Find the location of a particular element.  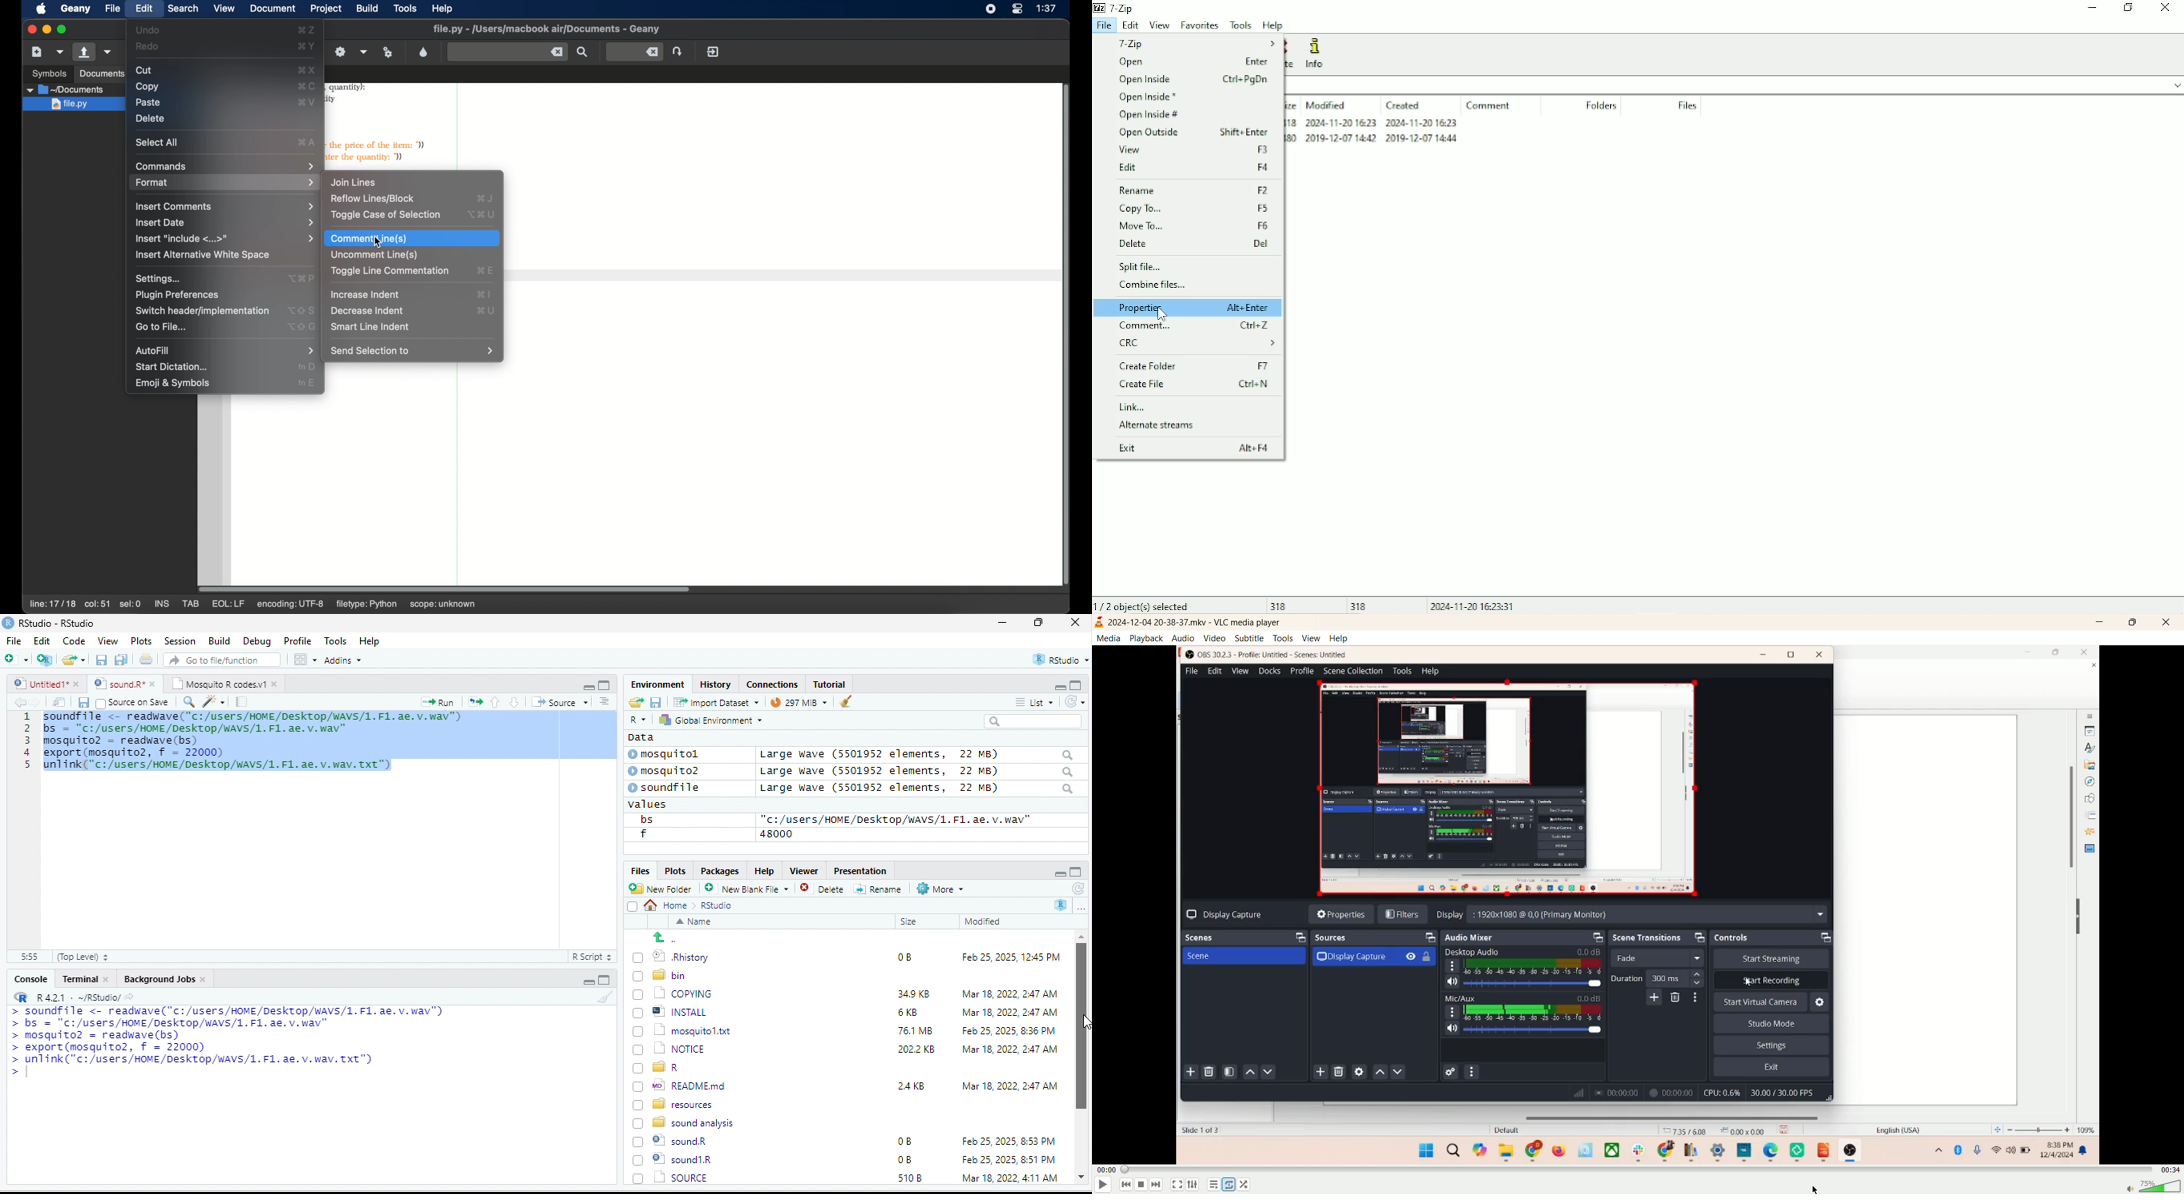

© Untitied1* » is located at coordinates (43, 684).